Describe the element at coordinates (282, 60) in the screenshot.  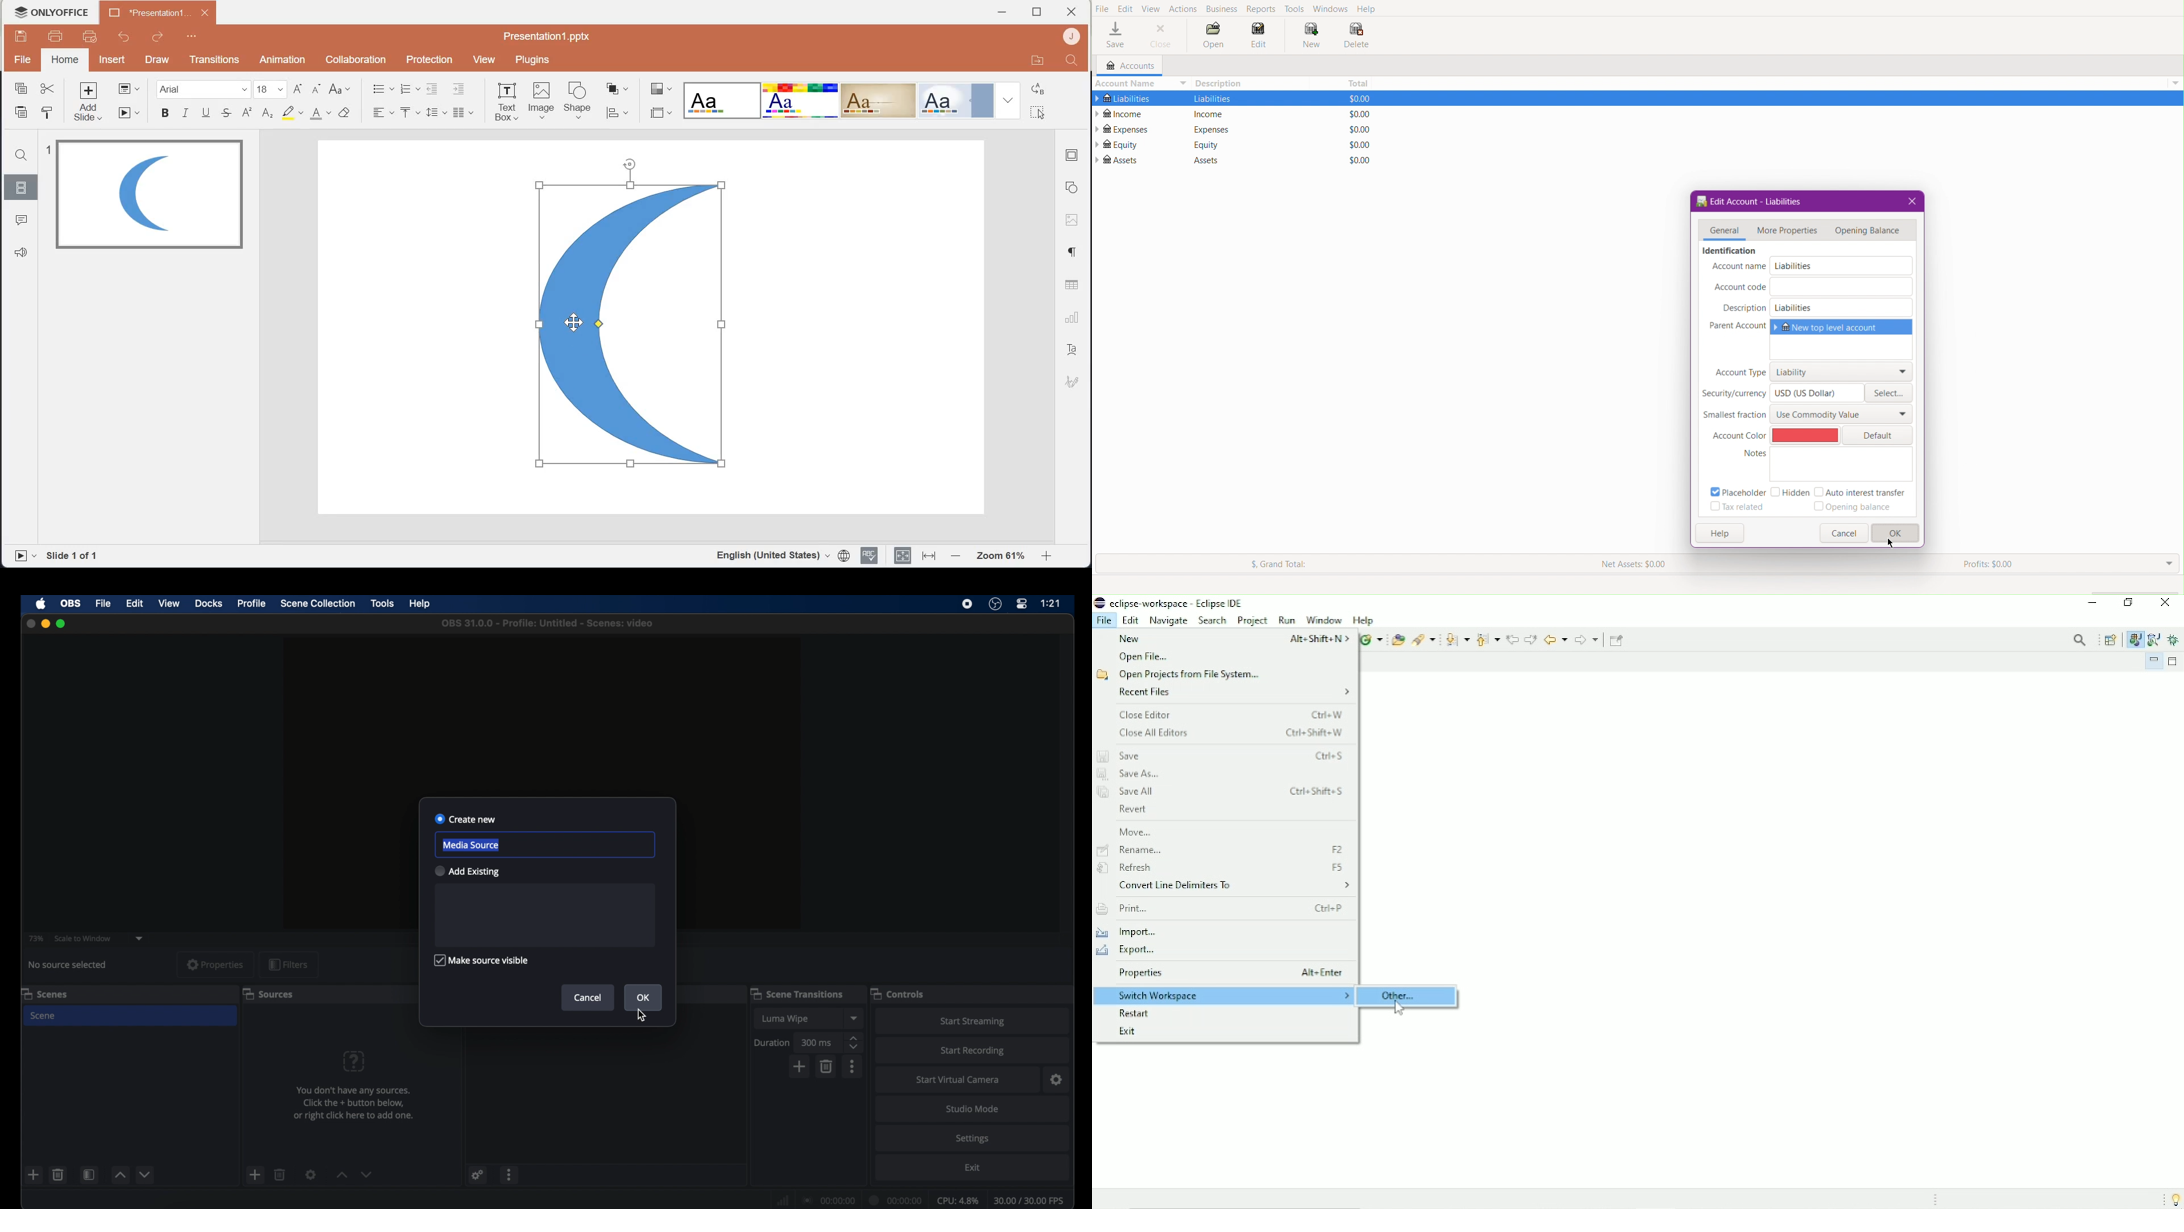
I see `Animation` at that location.